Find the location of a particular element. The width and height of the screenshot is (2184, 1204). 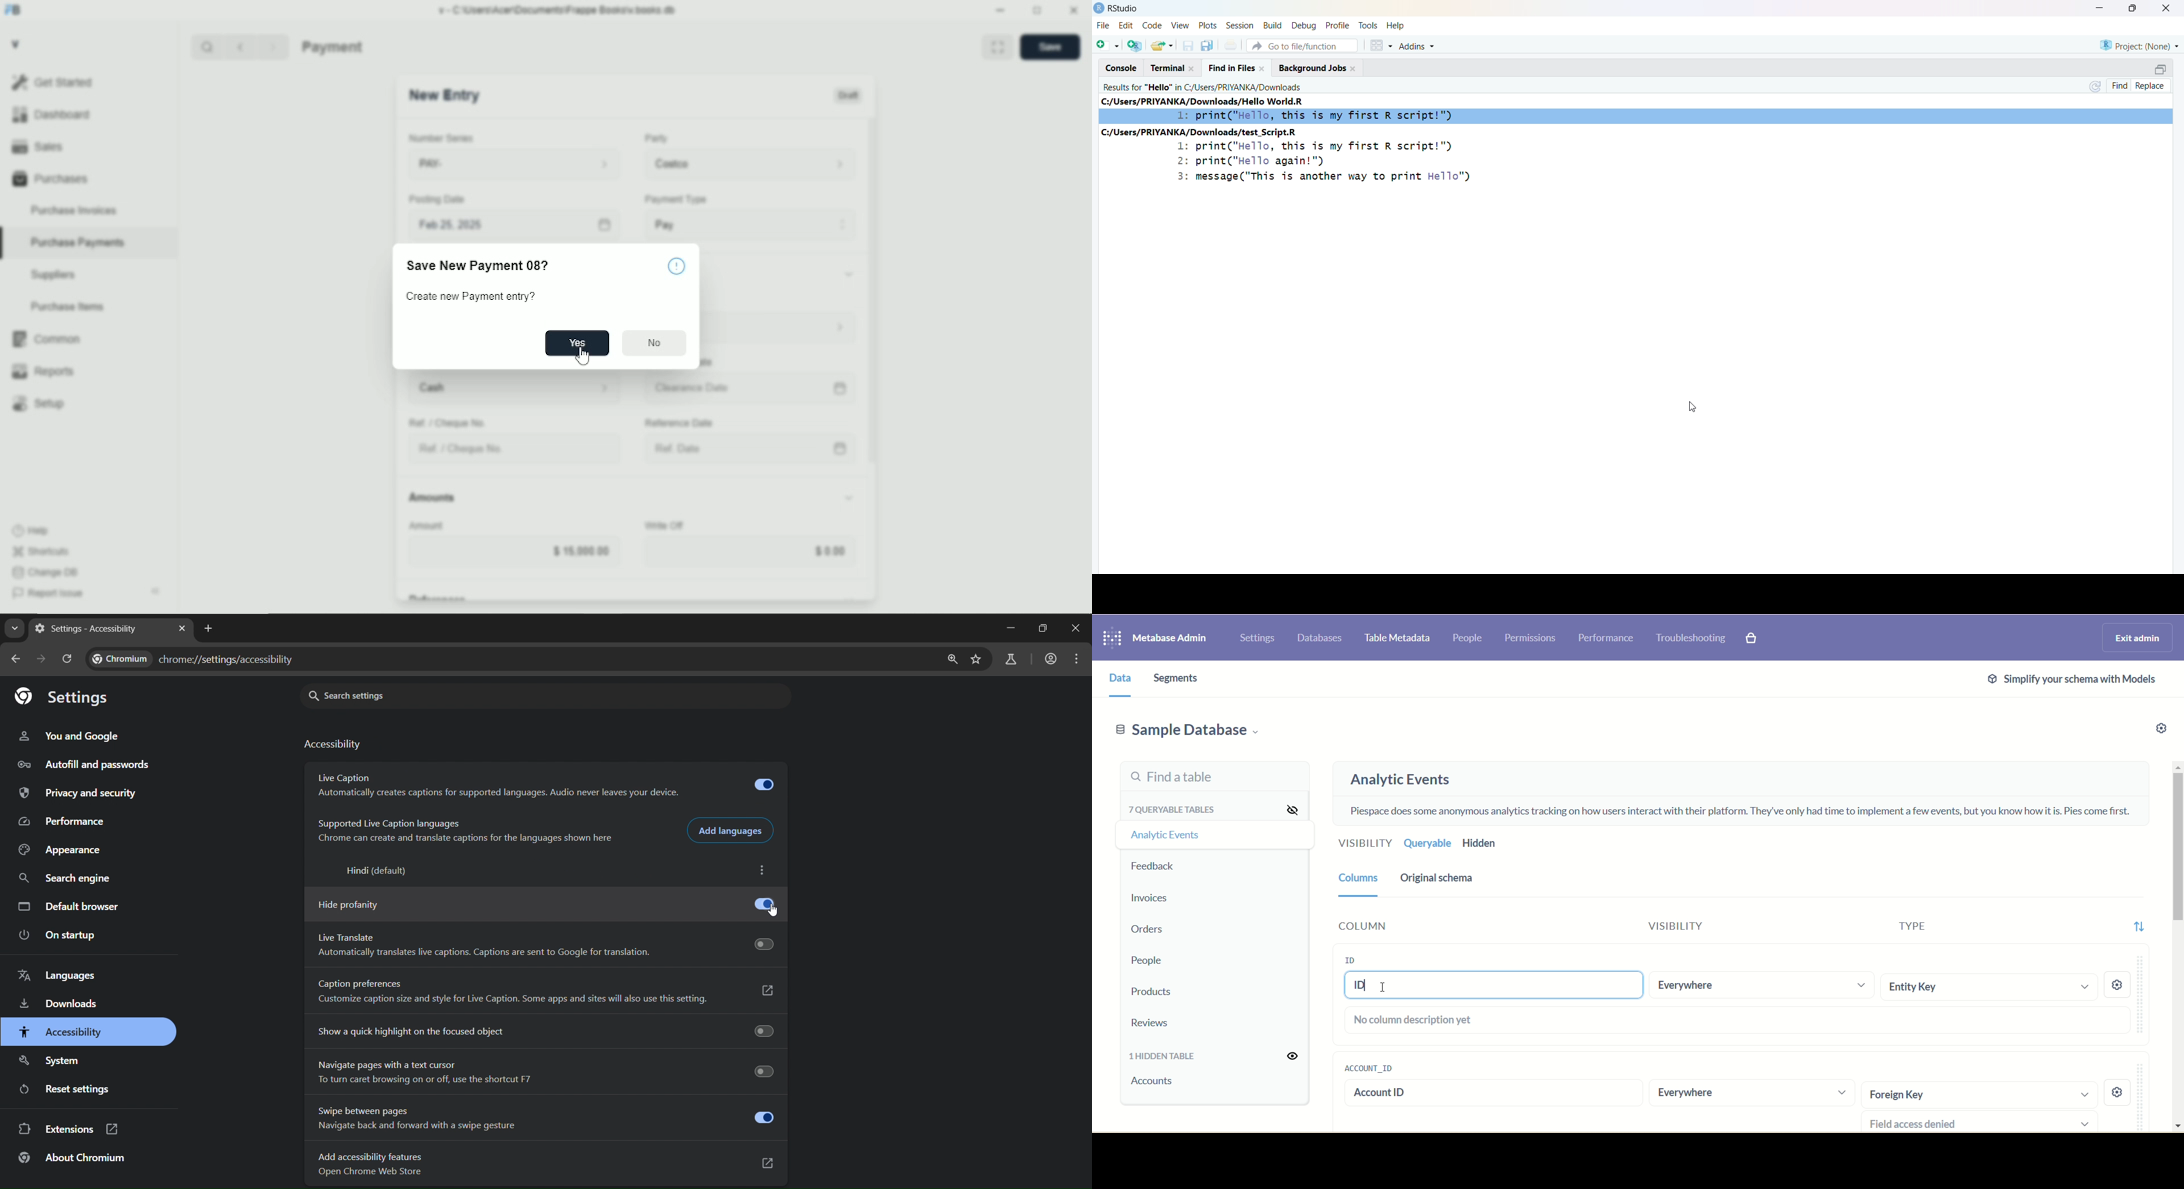

cursor is located at coordinates (584, 357).